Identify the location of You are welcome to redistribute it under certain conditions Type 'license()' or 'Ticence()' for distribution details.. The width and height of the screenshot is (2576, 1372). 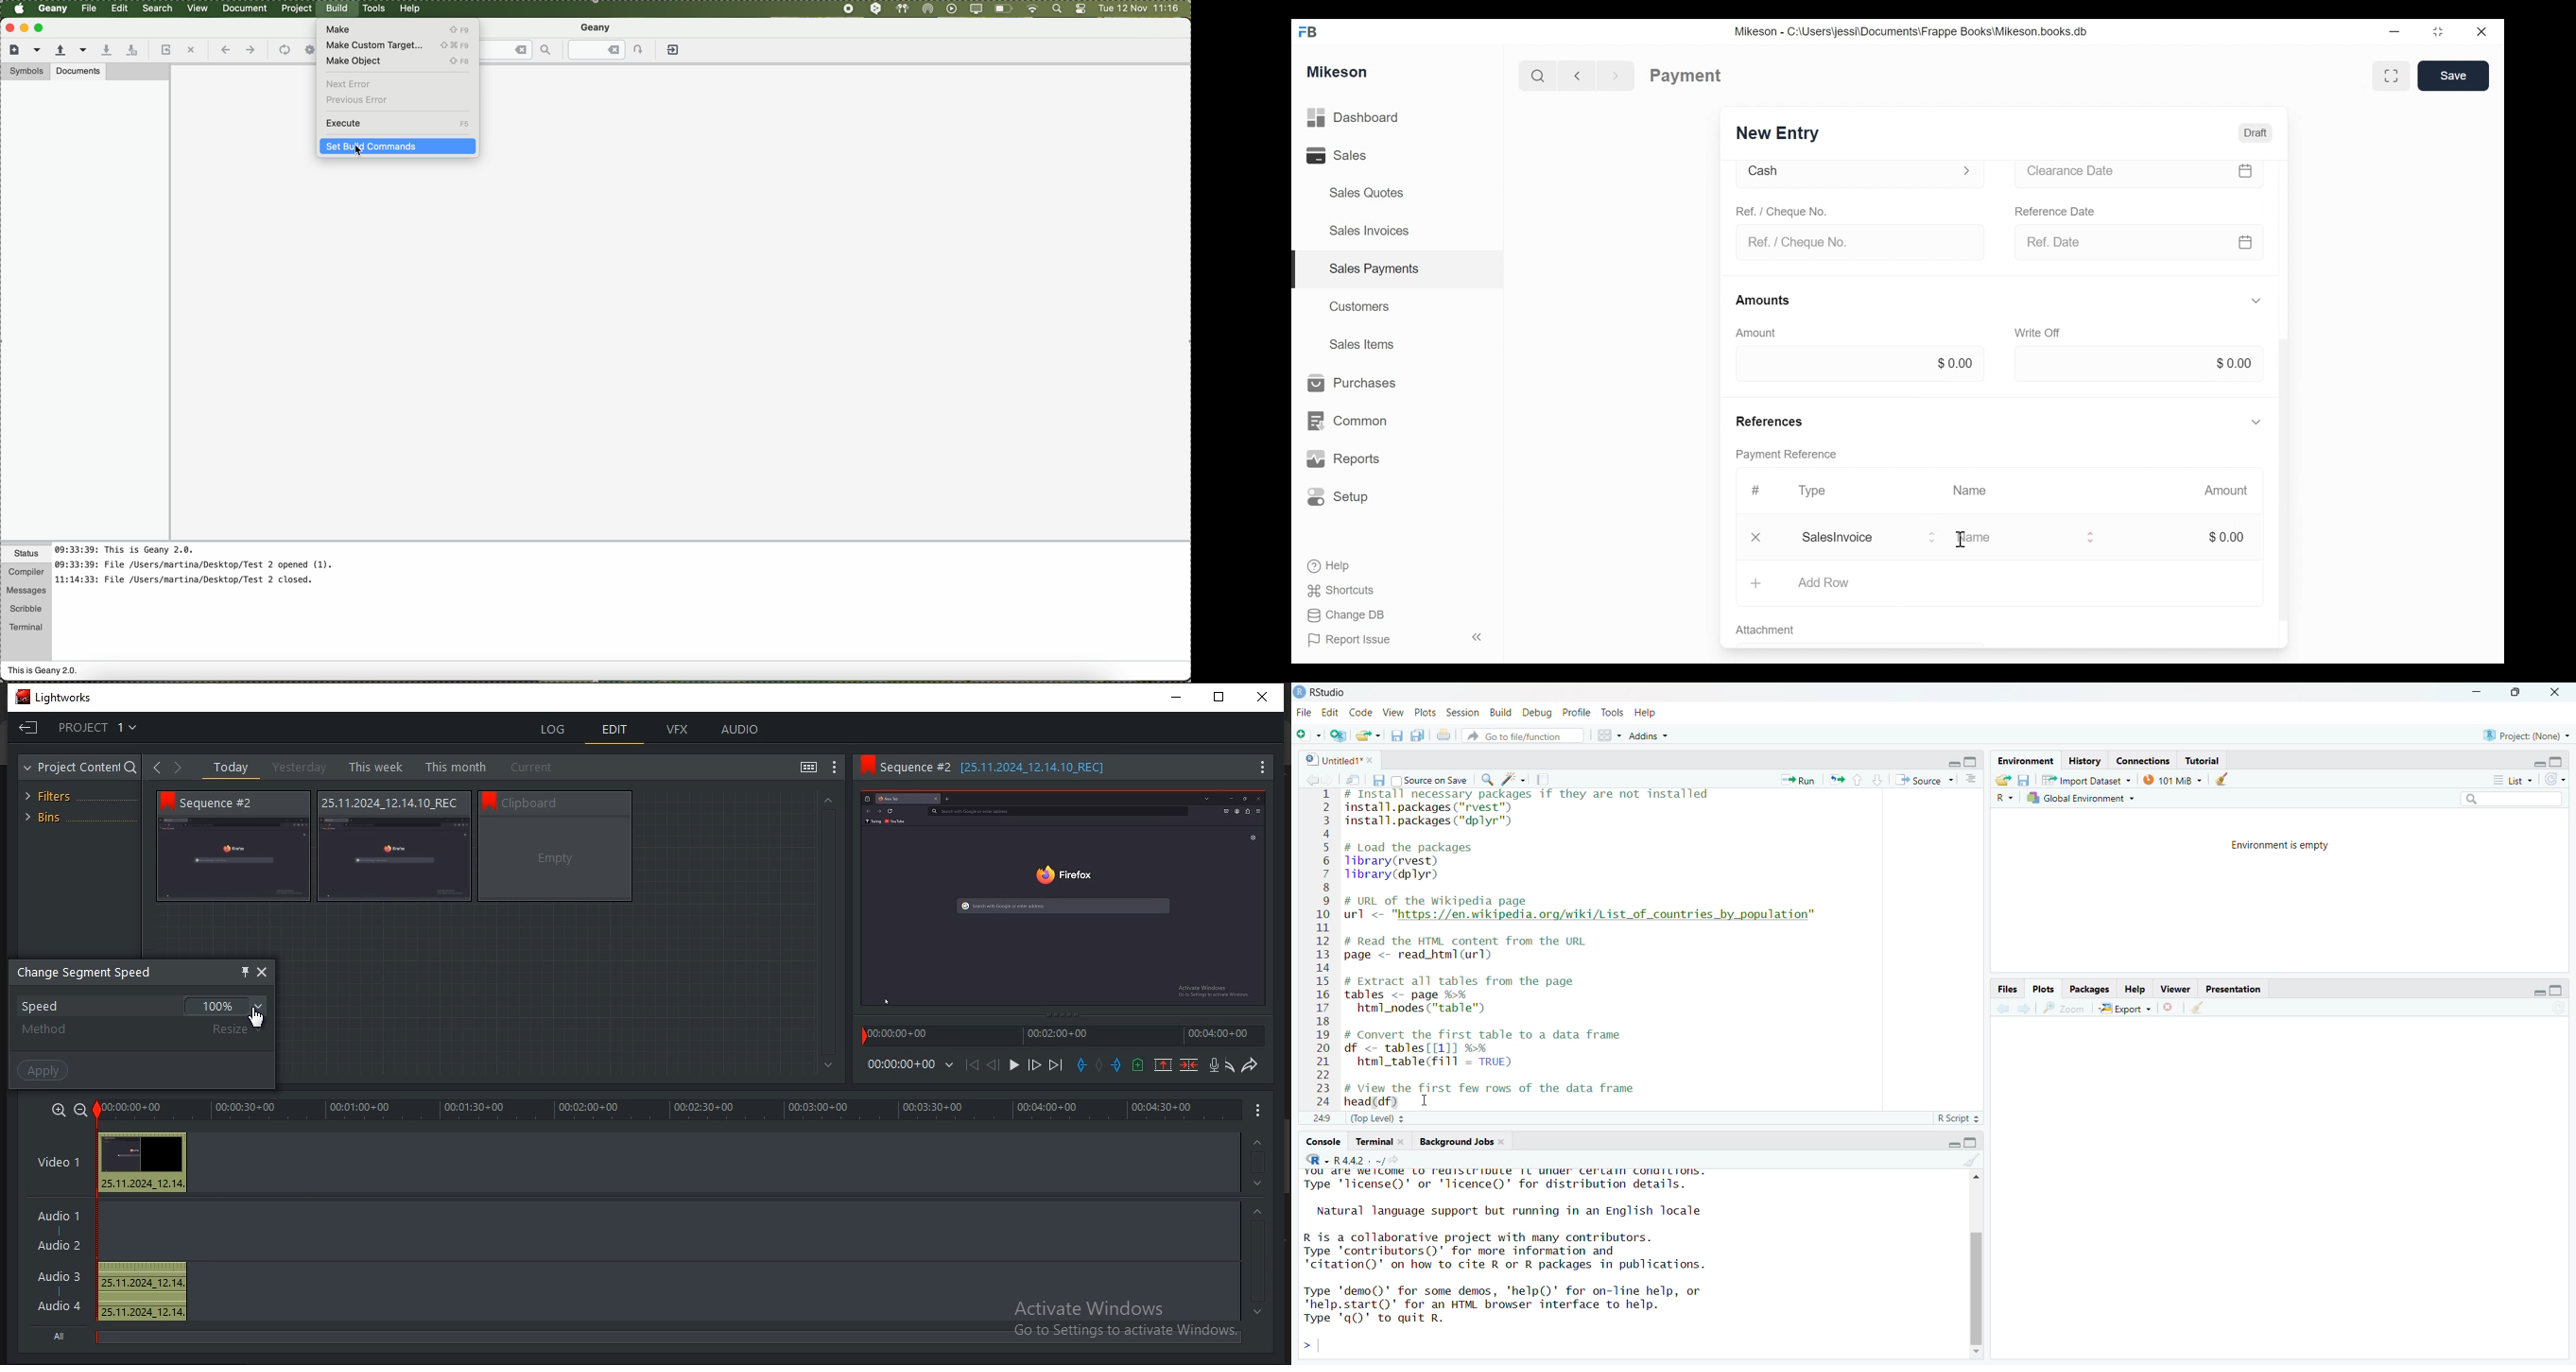
(1511, 1182).